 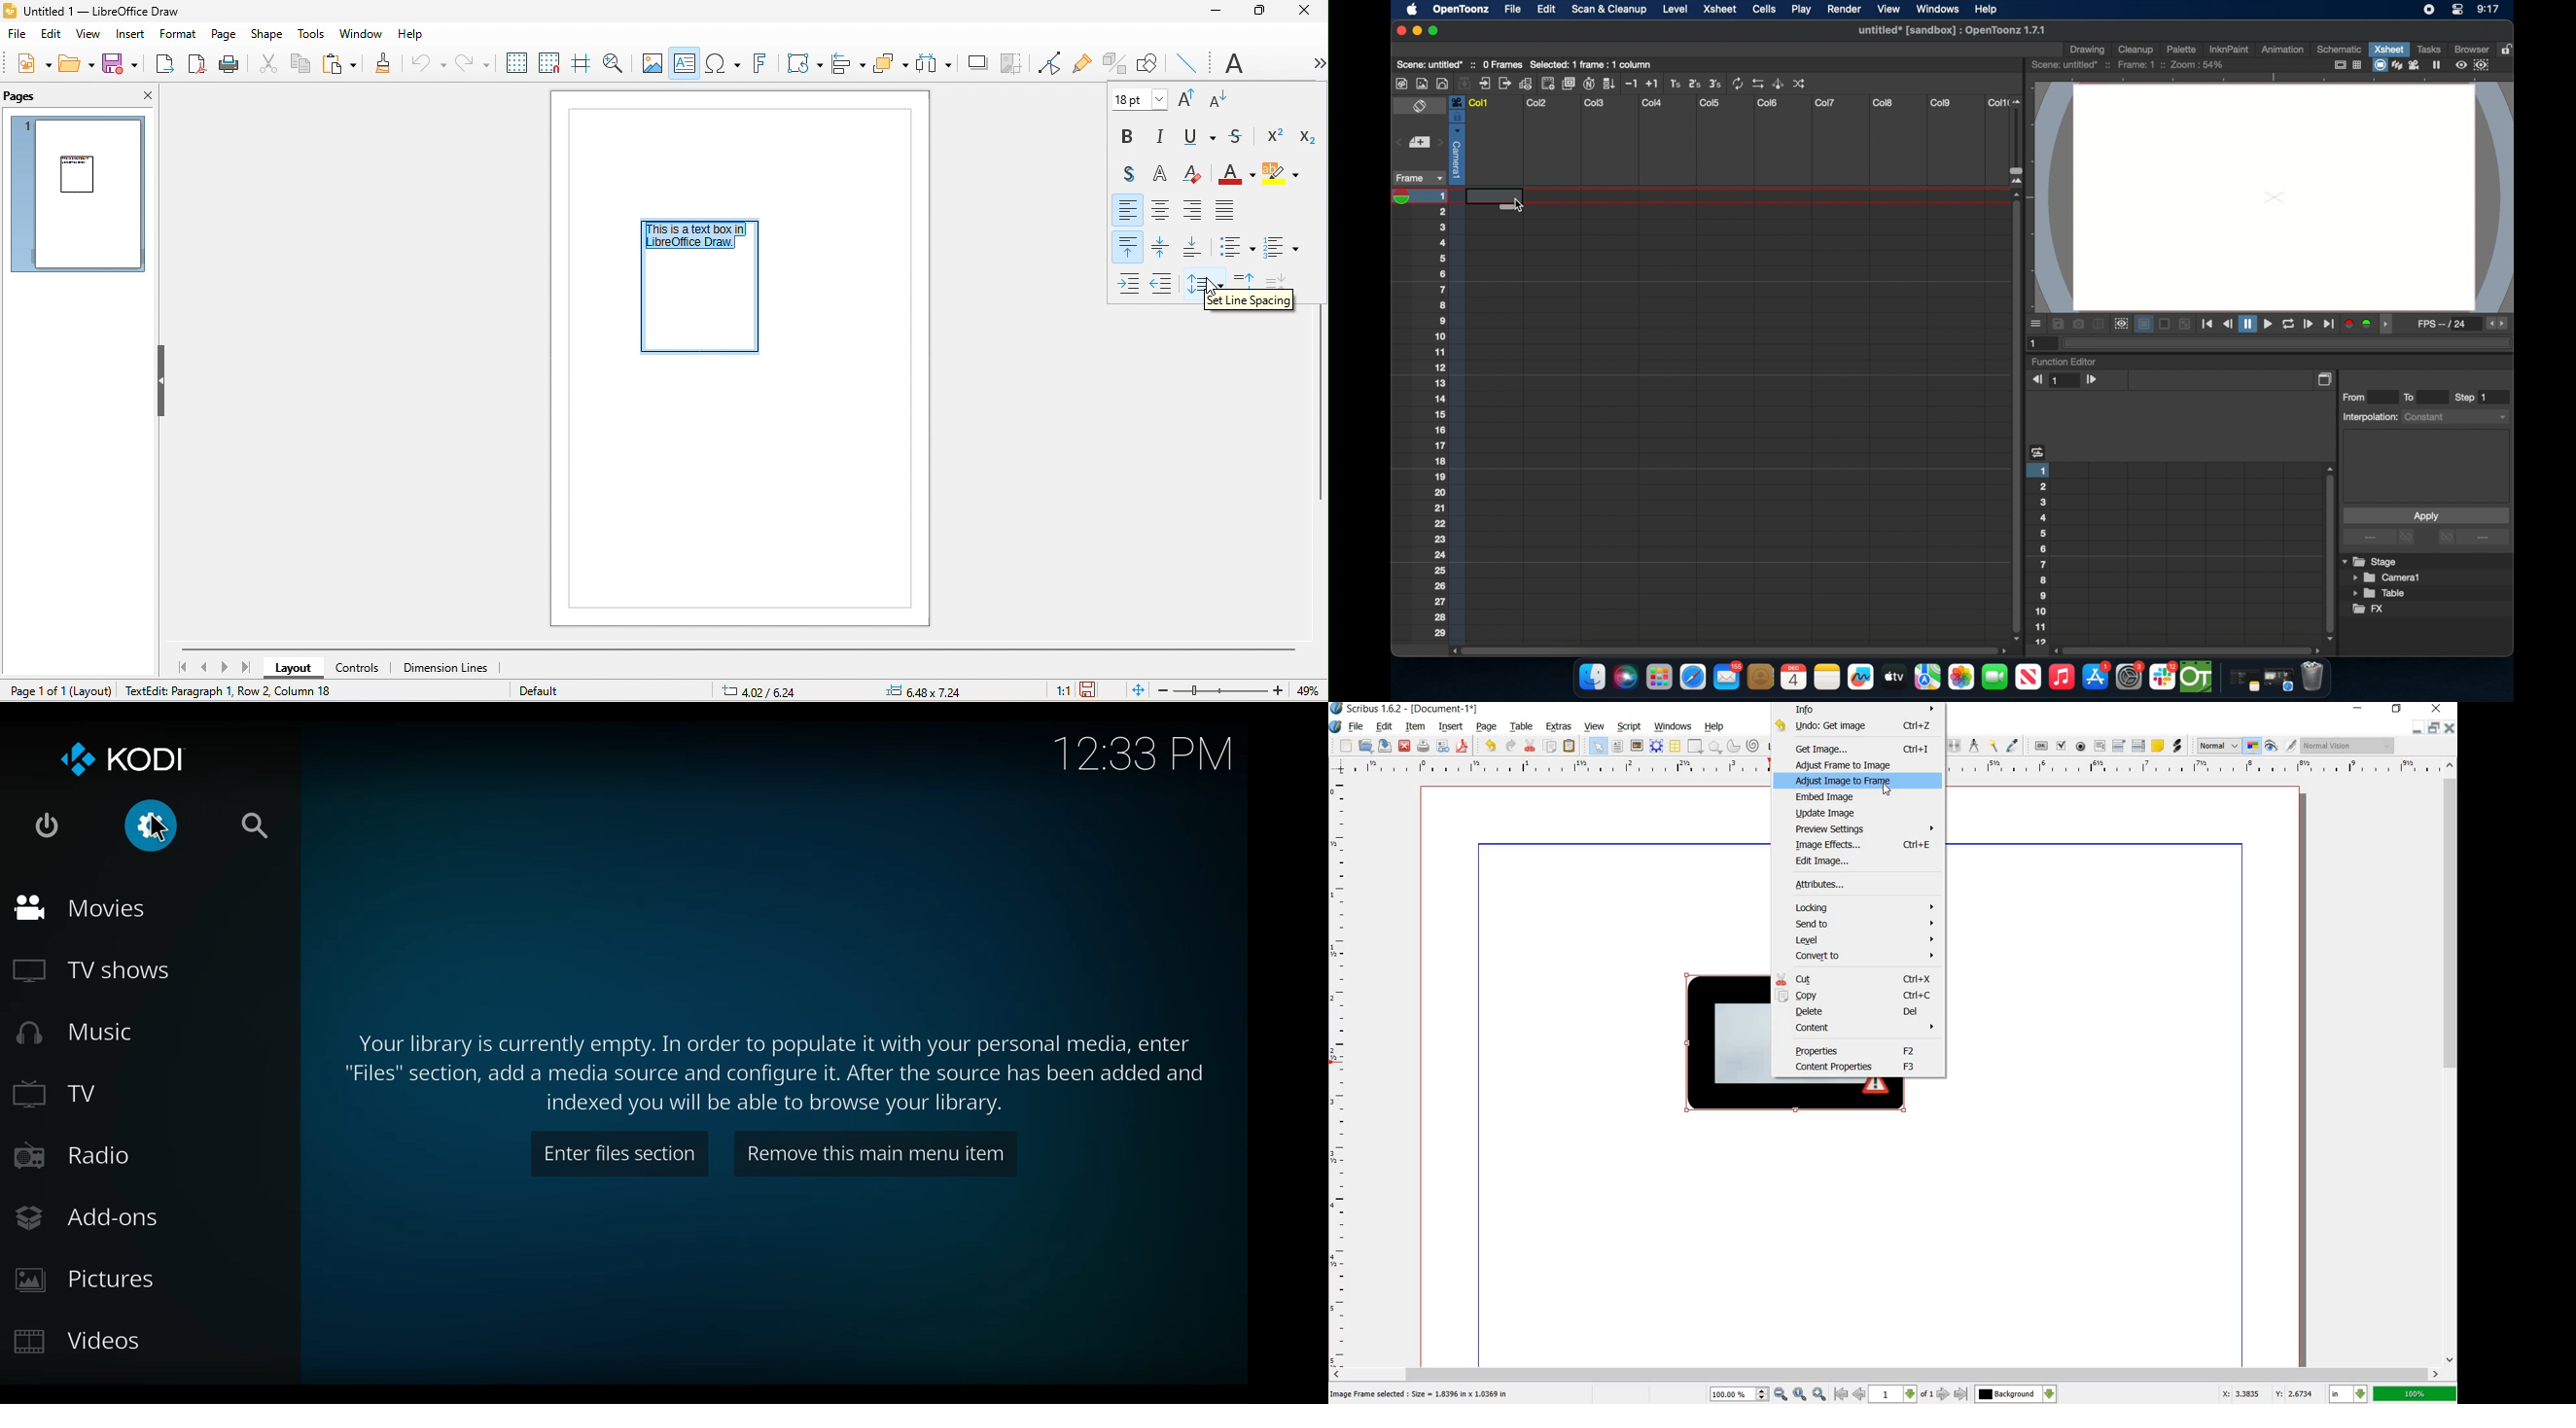 I want to click on item, so click(x=1413, y=726).